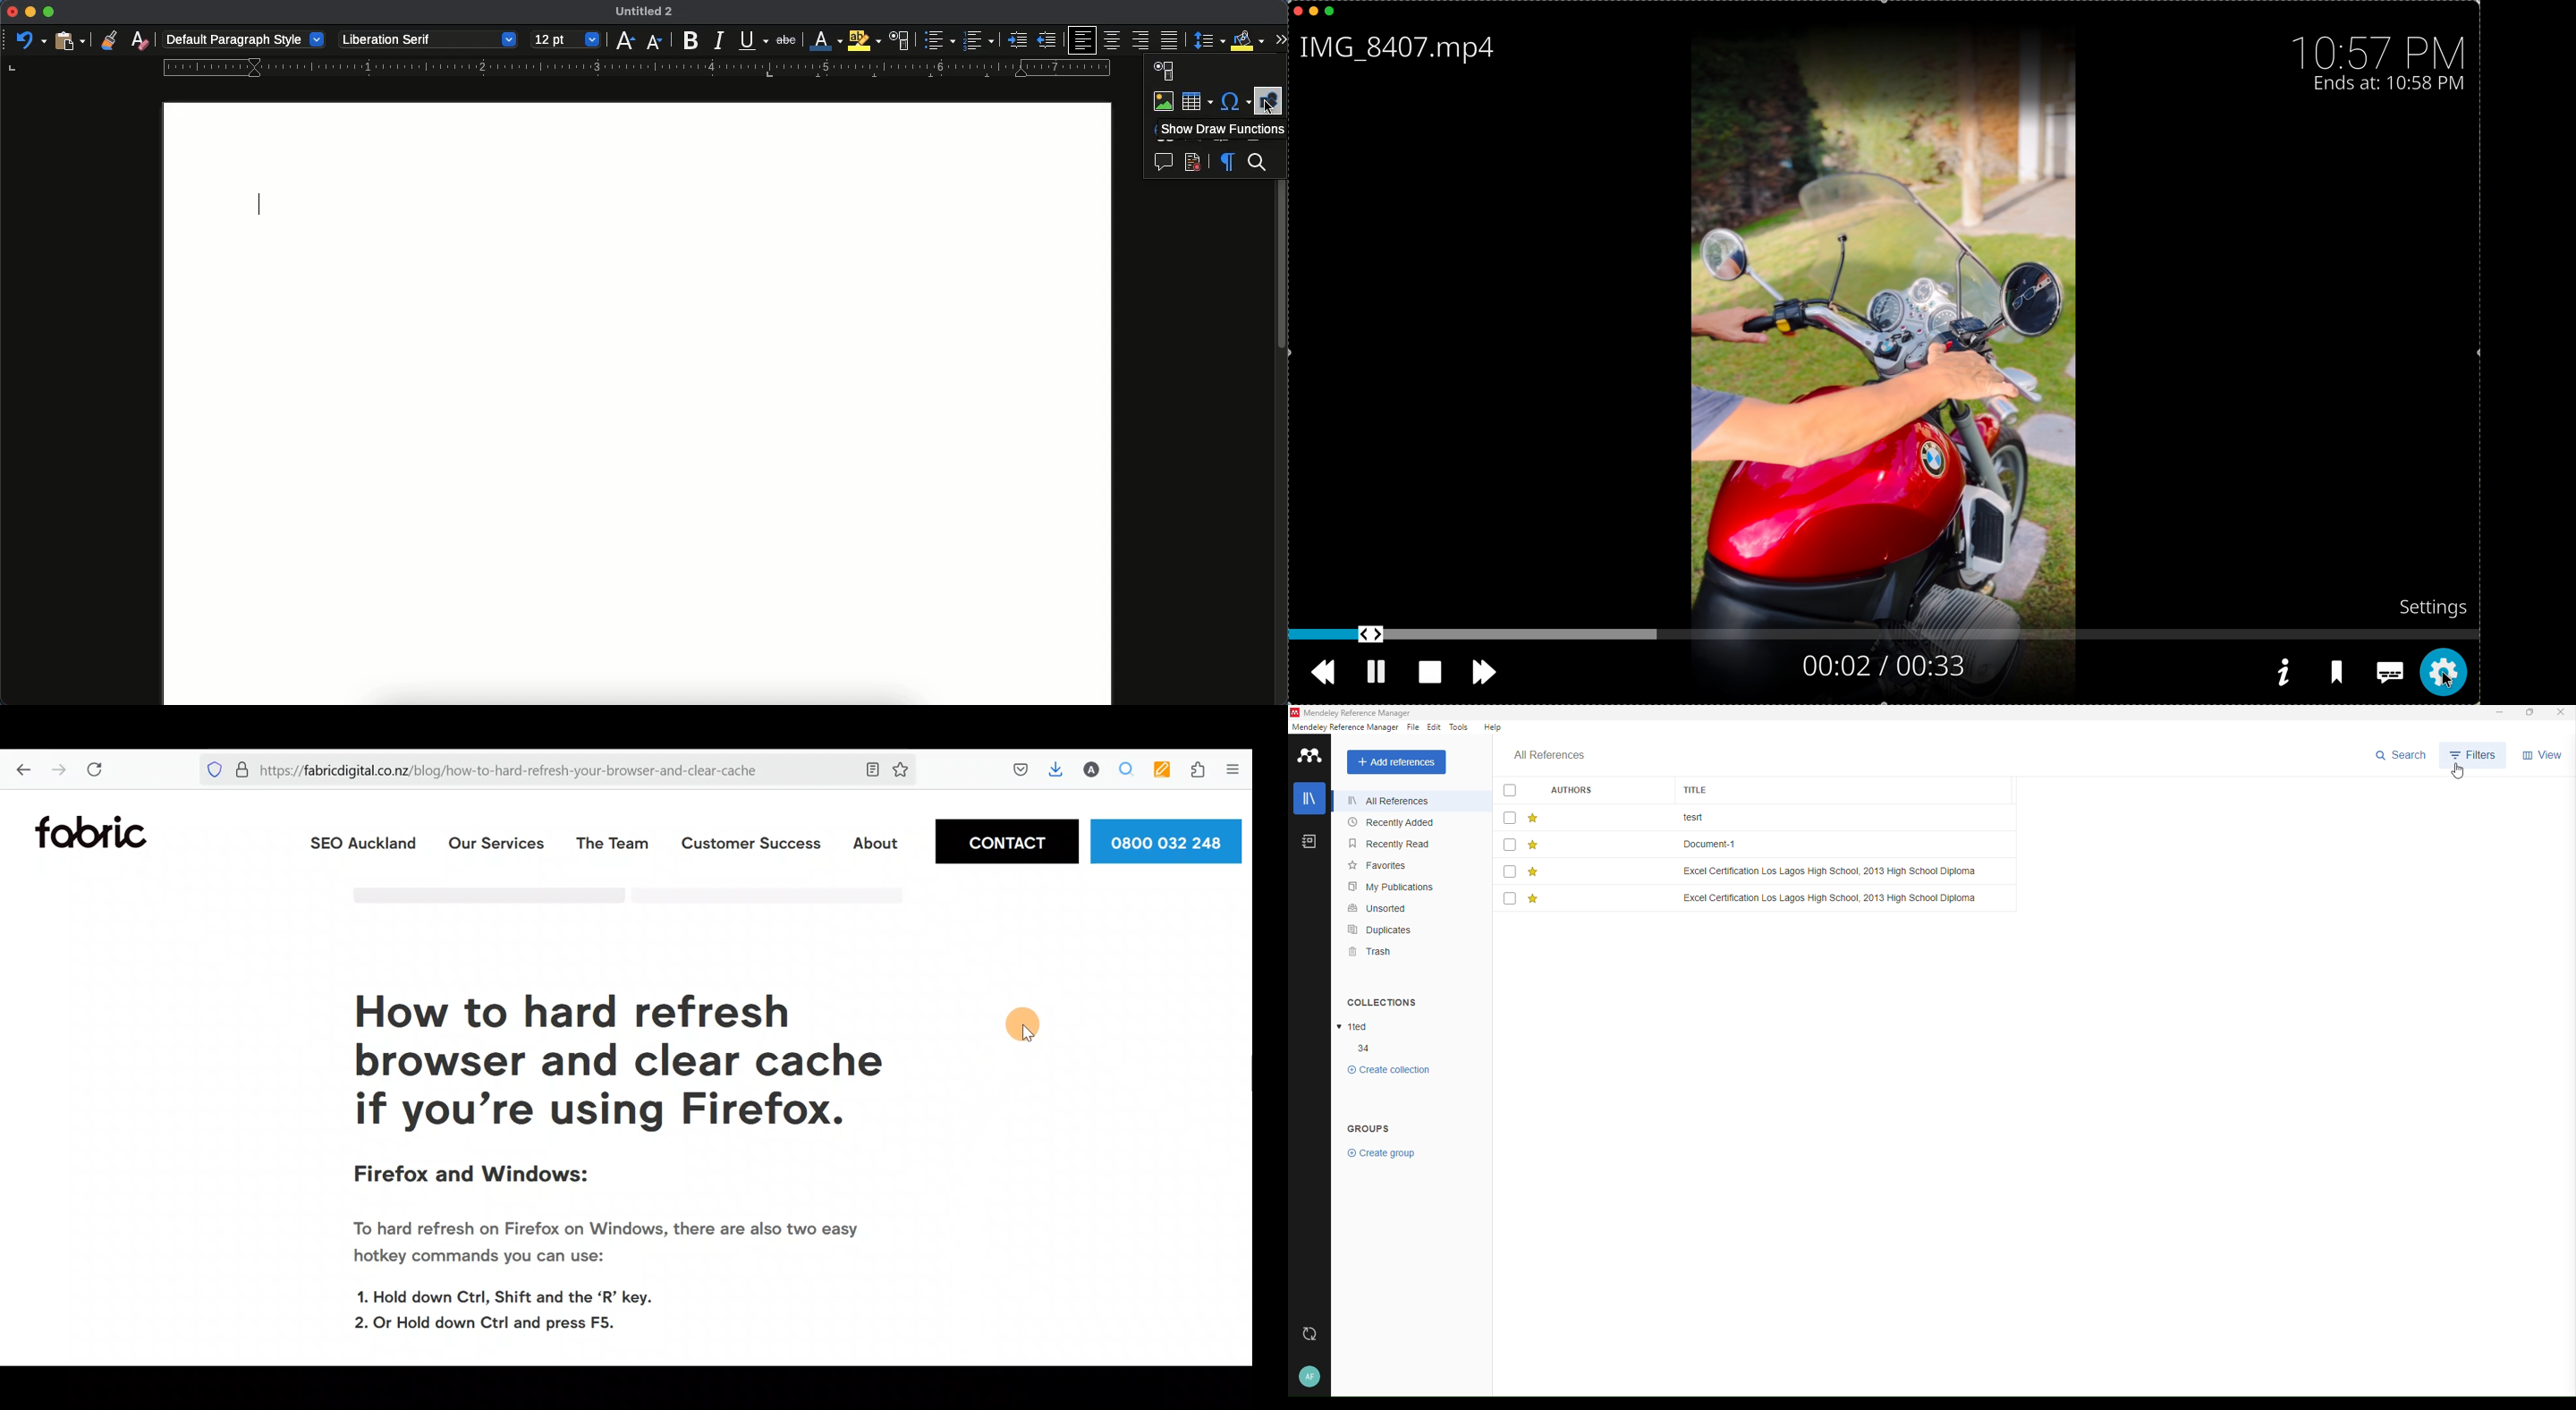  What do you see at coordinates (1171, 39) in the screenshot?
I see `justify` at bounding box center [1171, 39].